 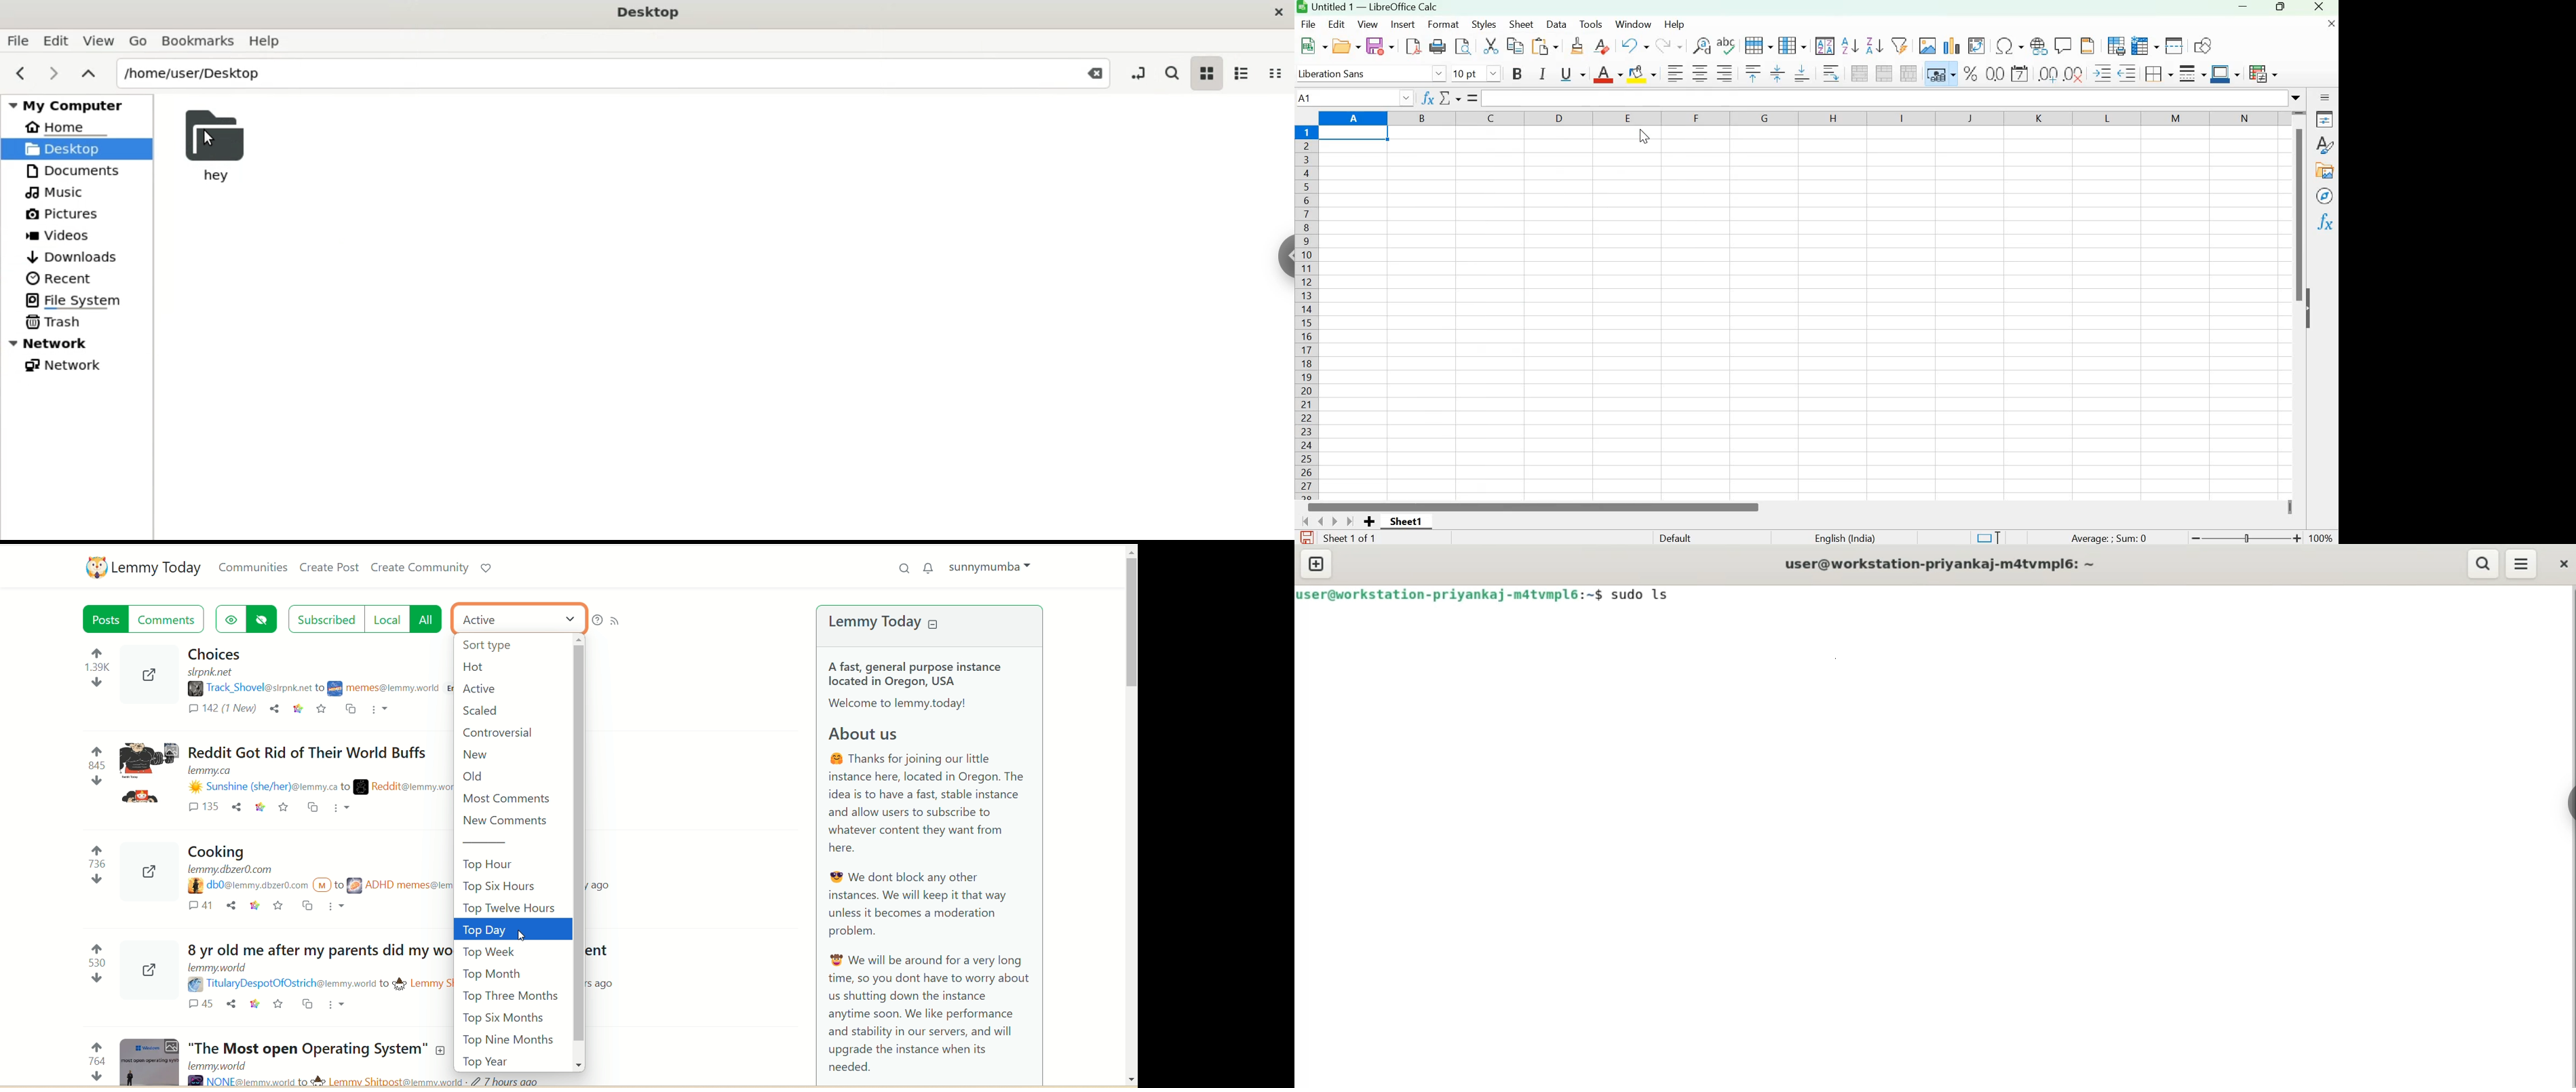 I want to click on Font color, so click(x=1607, y=72).